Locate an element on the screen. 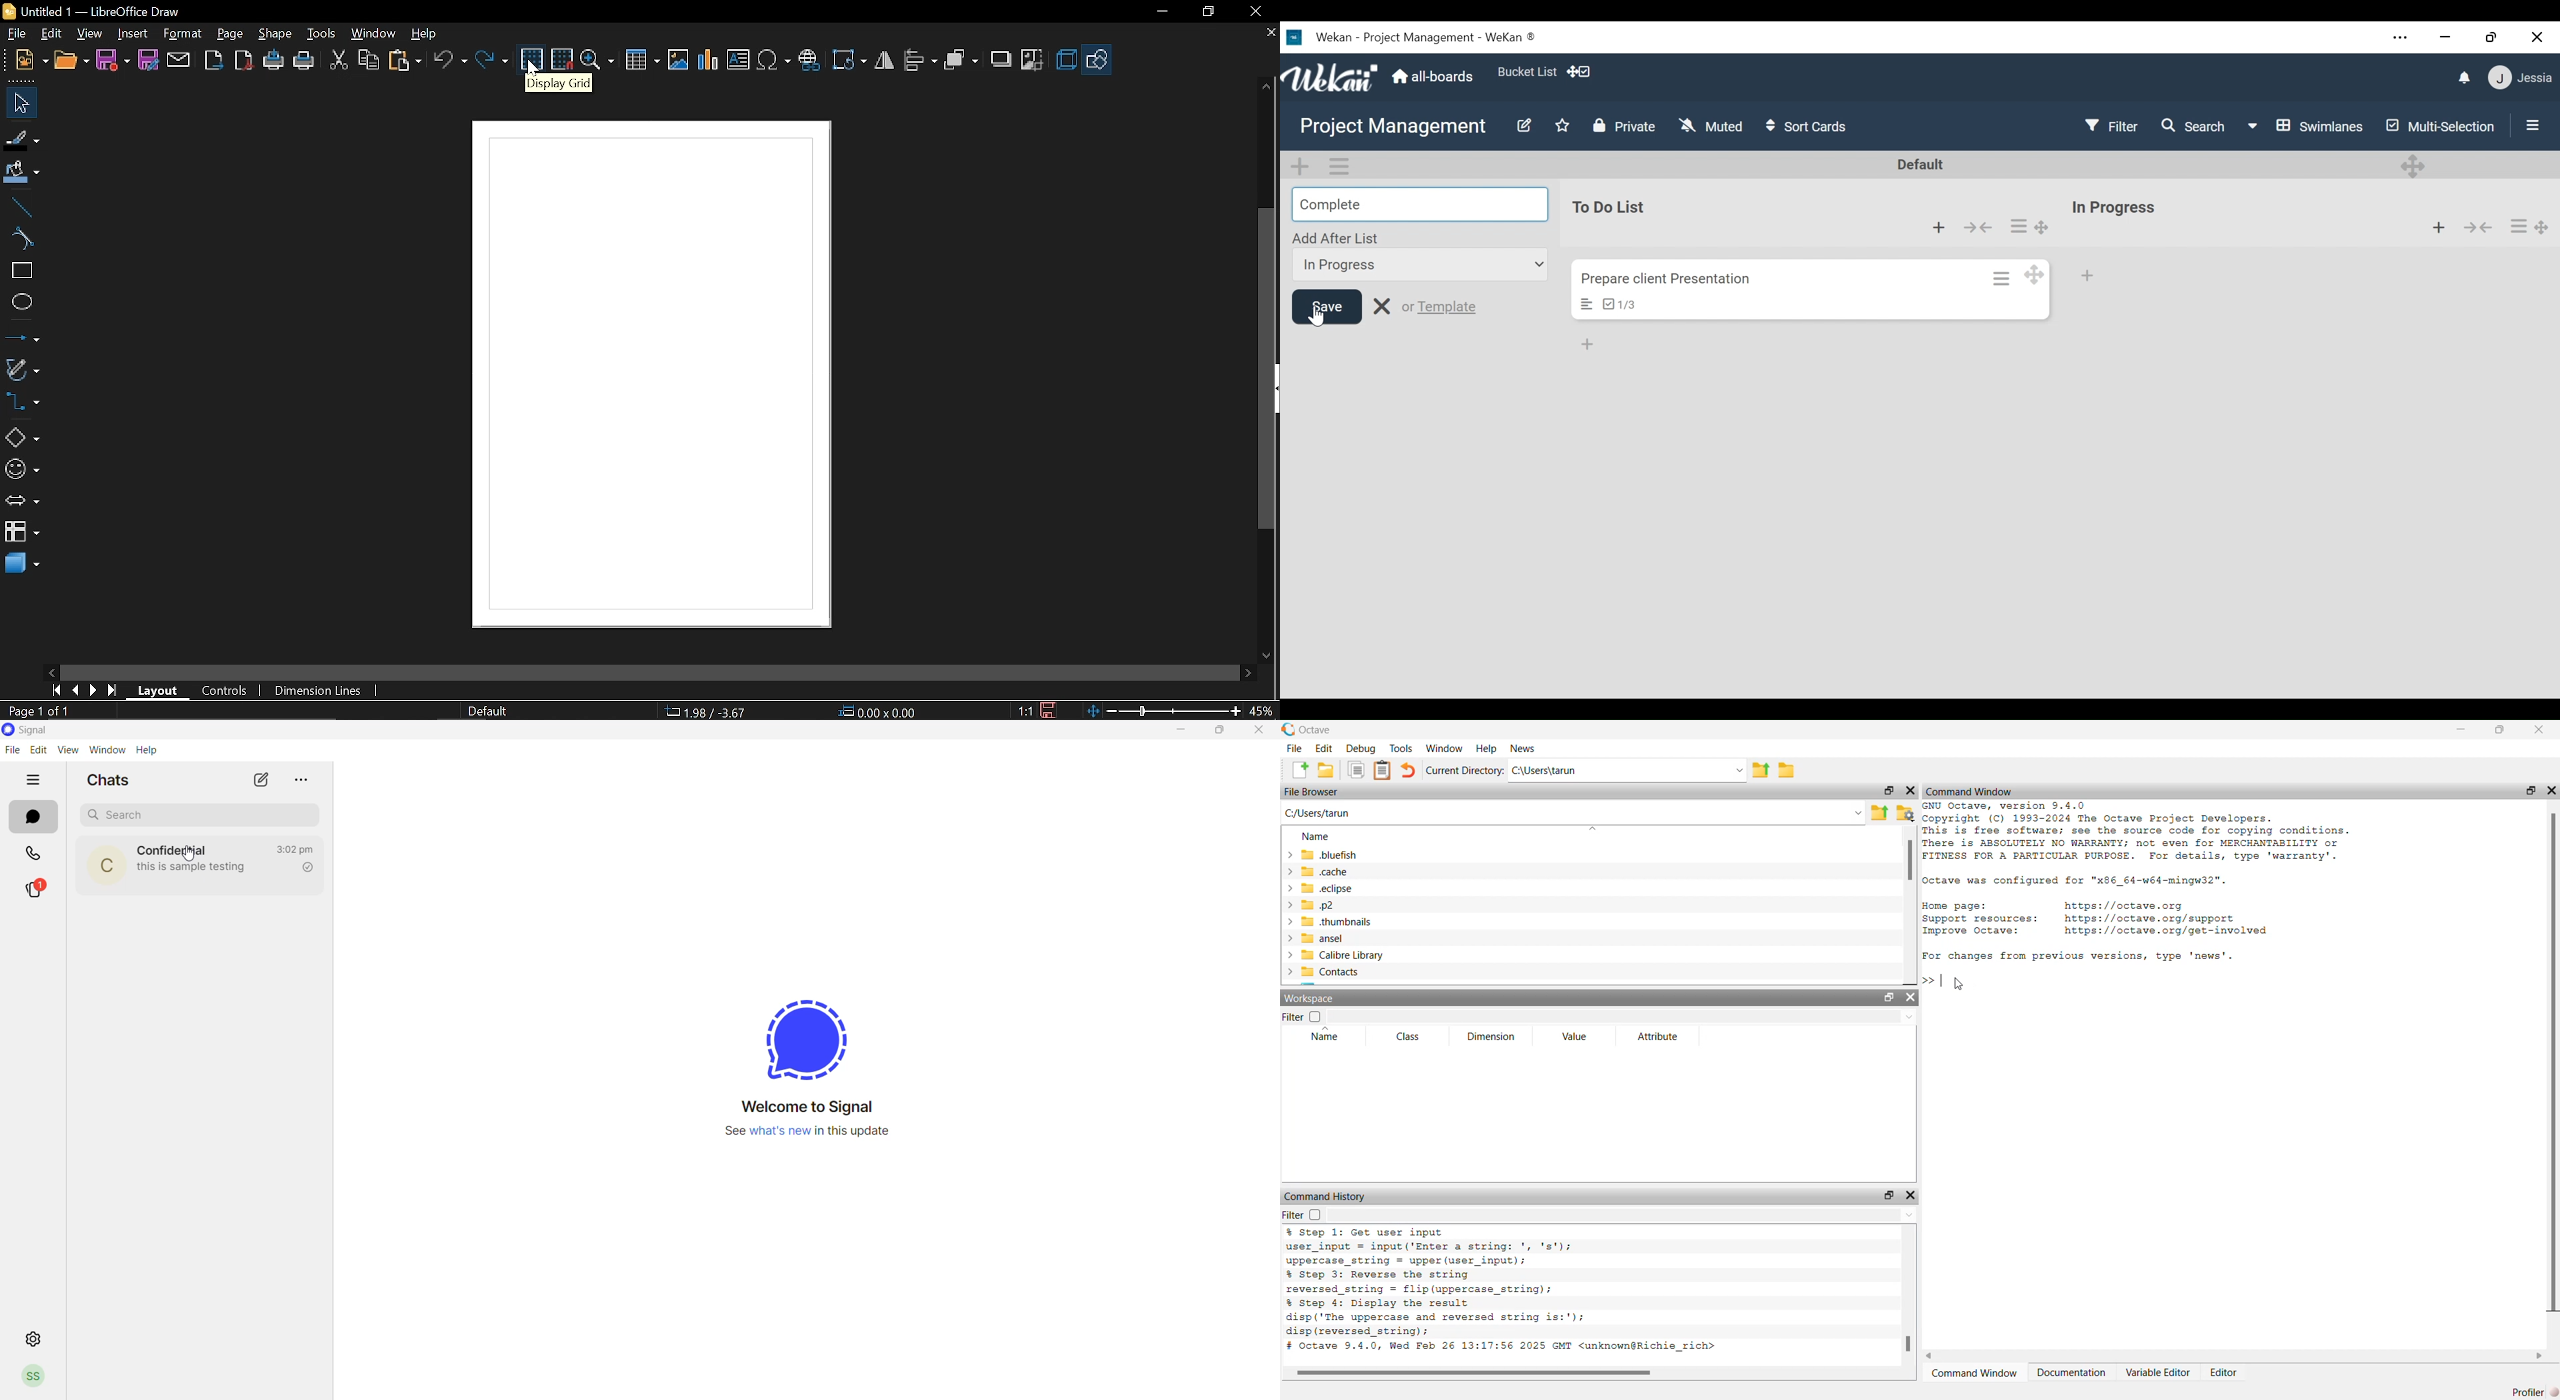 This screenshot has height=1400, width=2576. Change zoom is located at coordinates (1163, 711).